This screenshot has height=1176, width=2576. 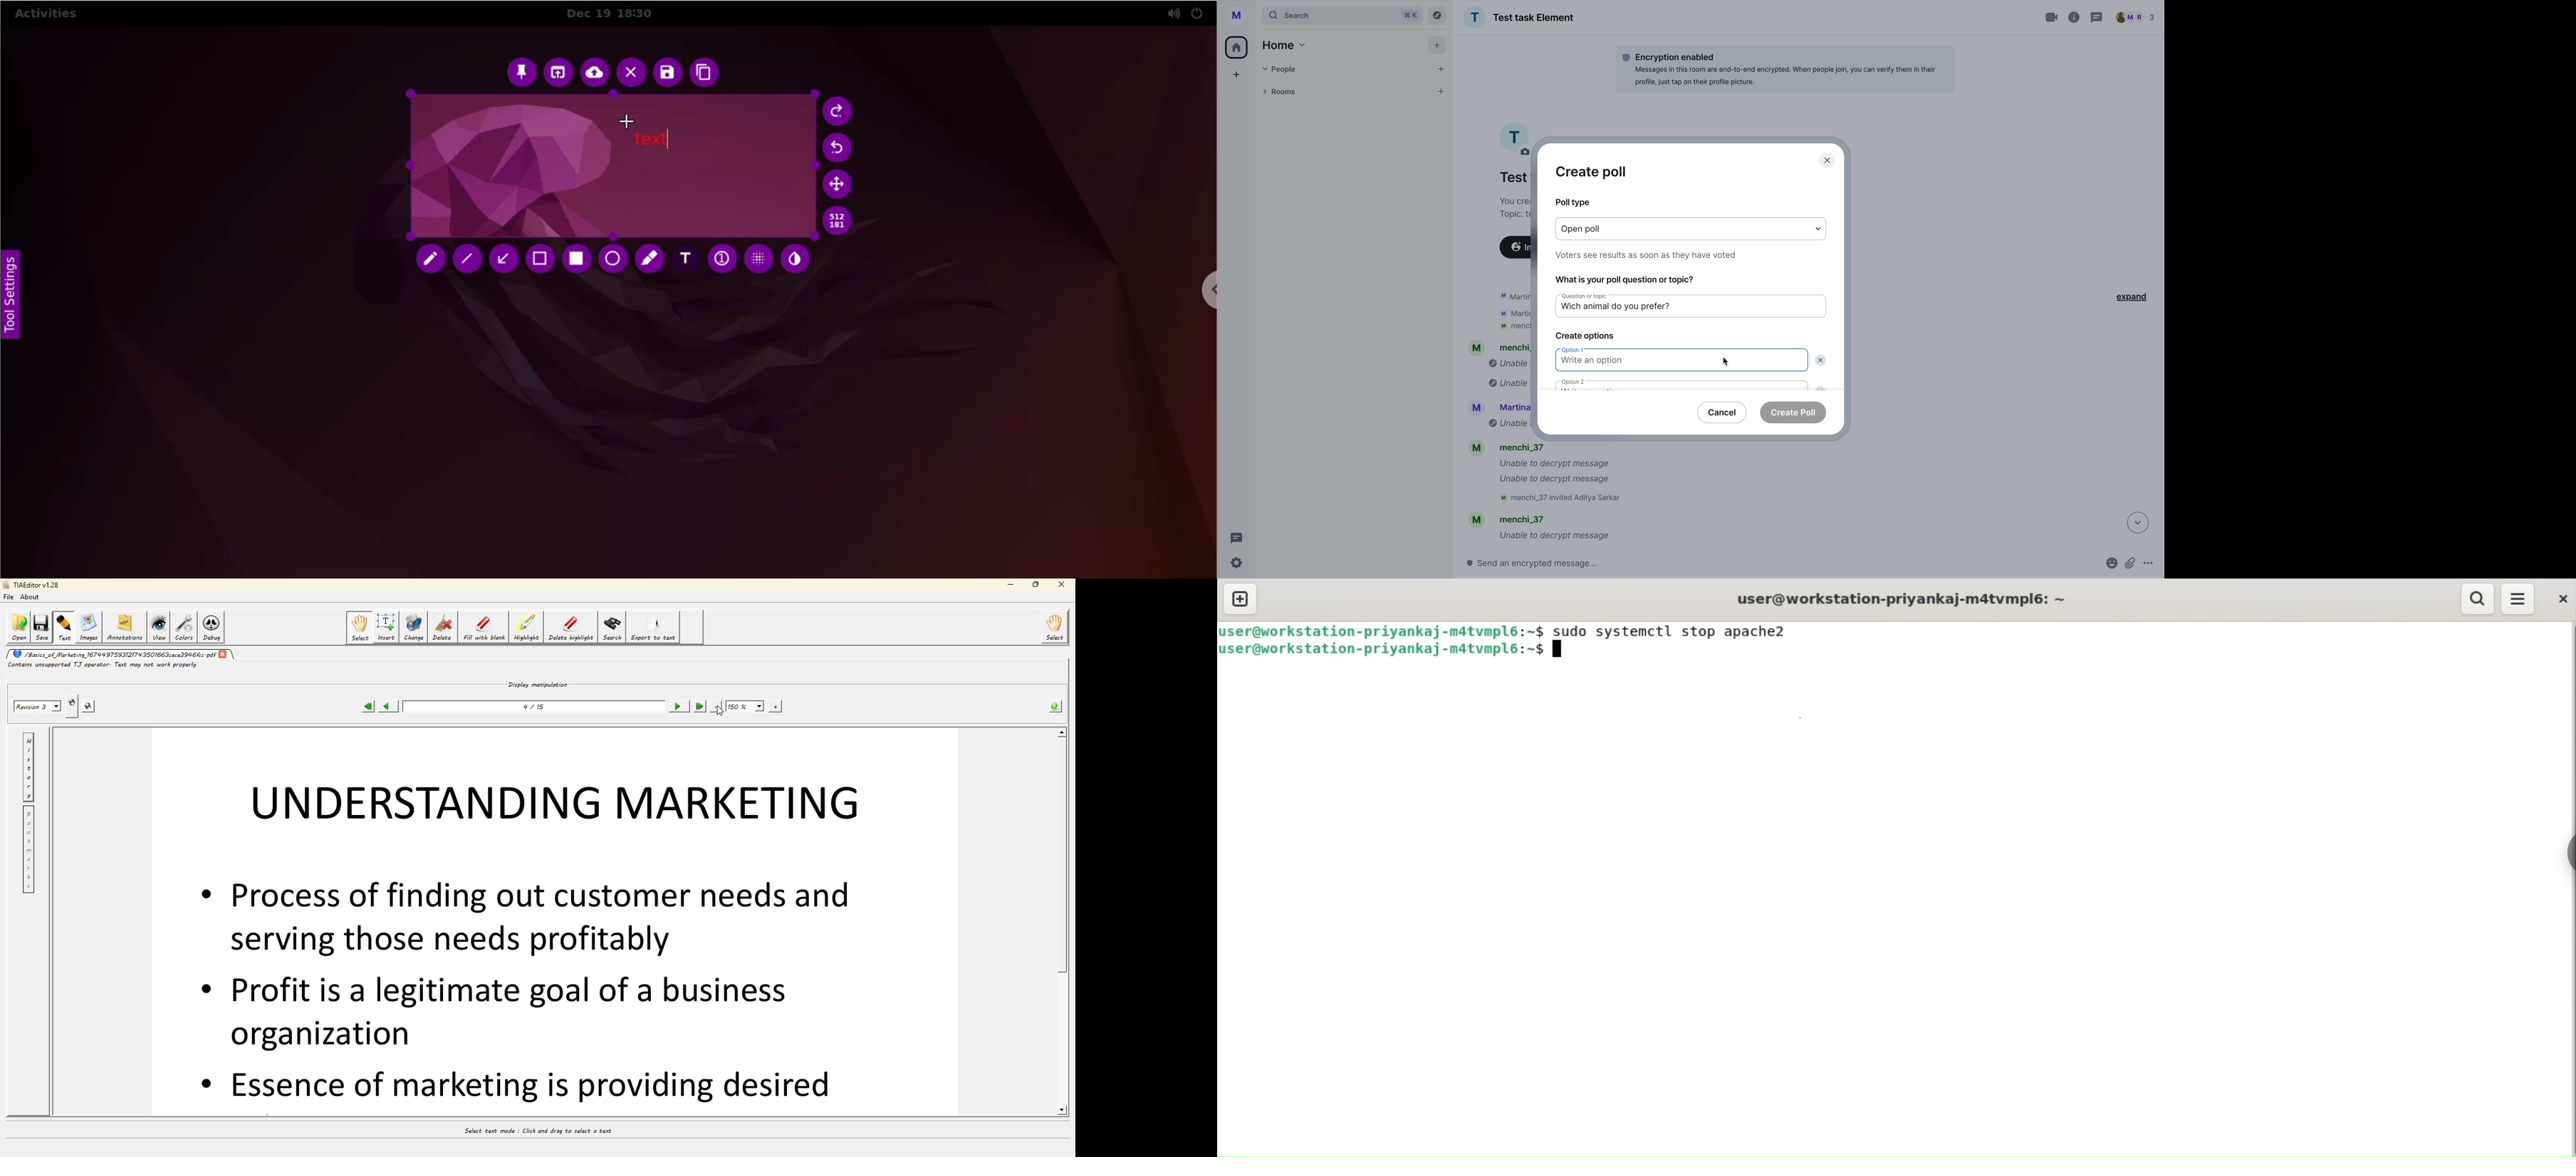 I want to click on send a message, so click(x=1548, y=563).